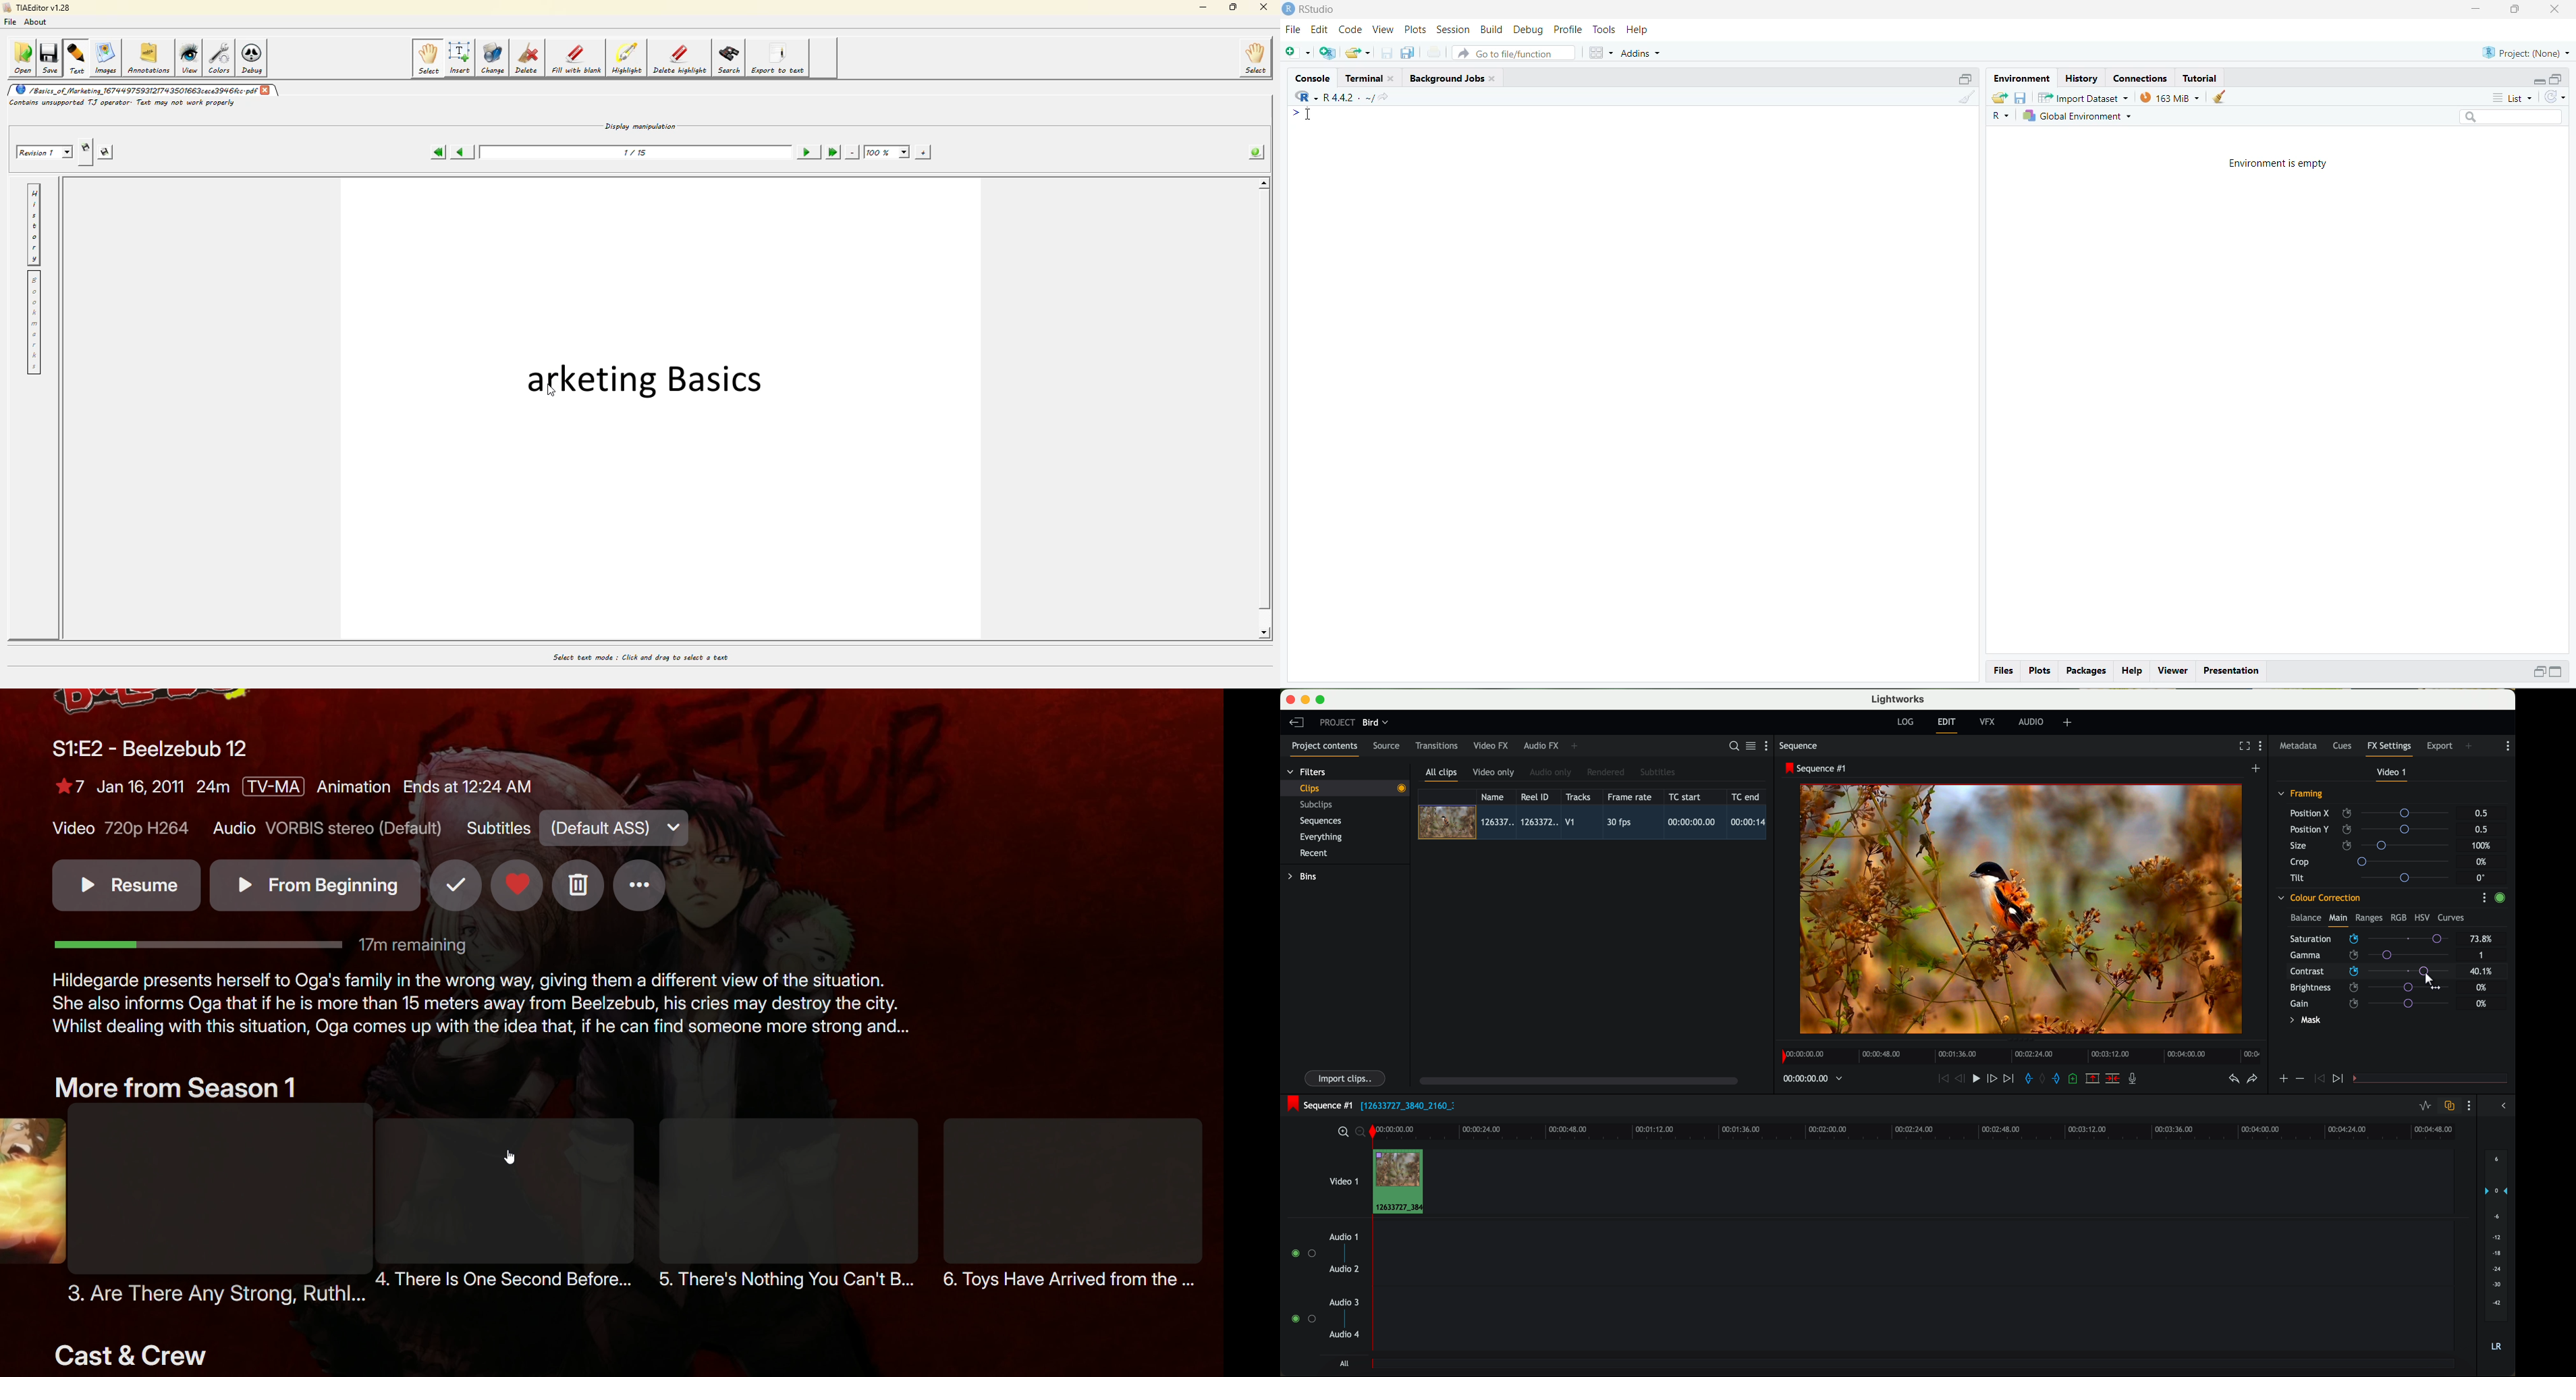 The width and height of the screenshot is (2576, 1400). I want to click on clear, so click(2221, 97).